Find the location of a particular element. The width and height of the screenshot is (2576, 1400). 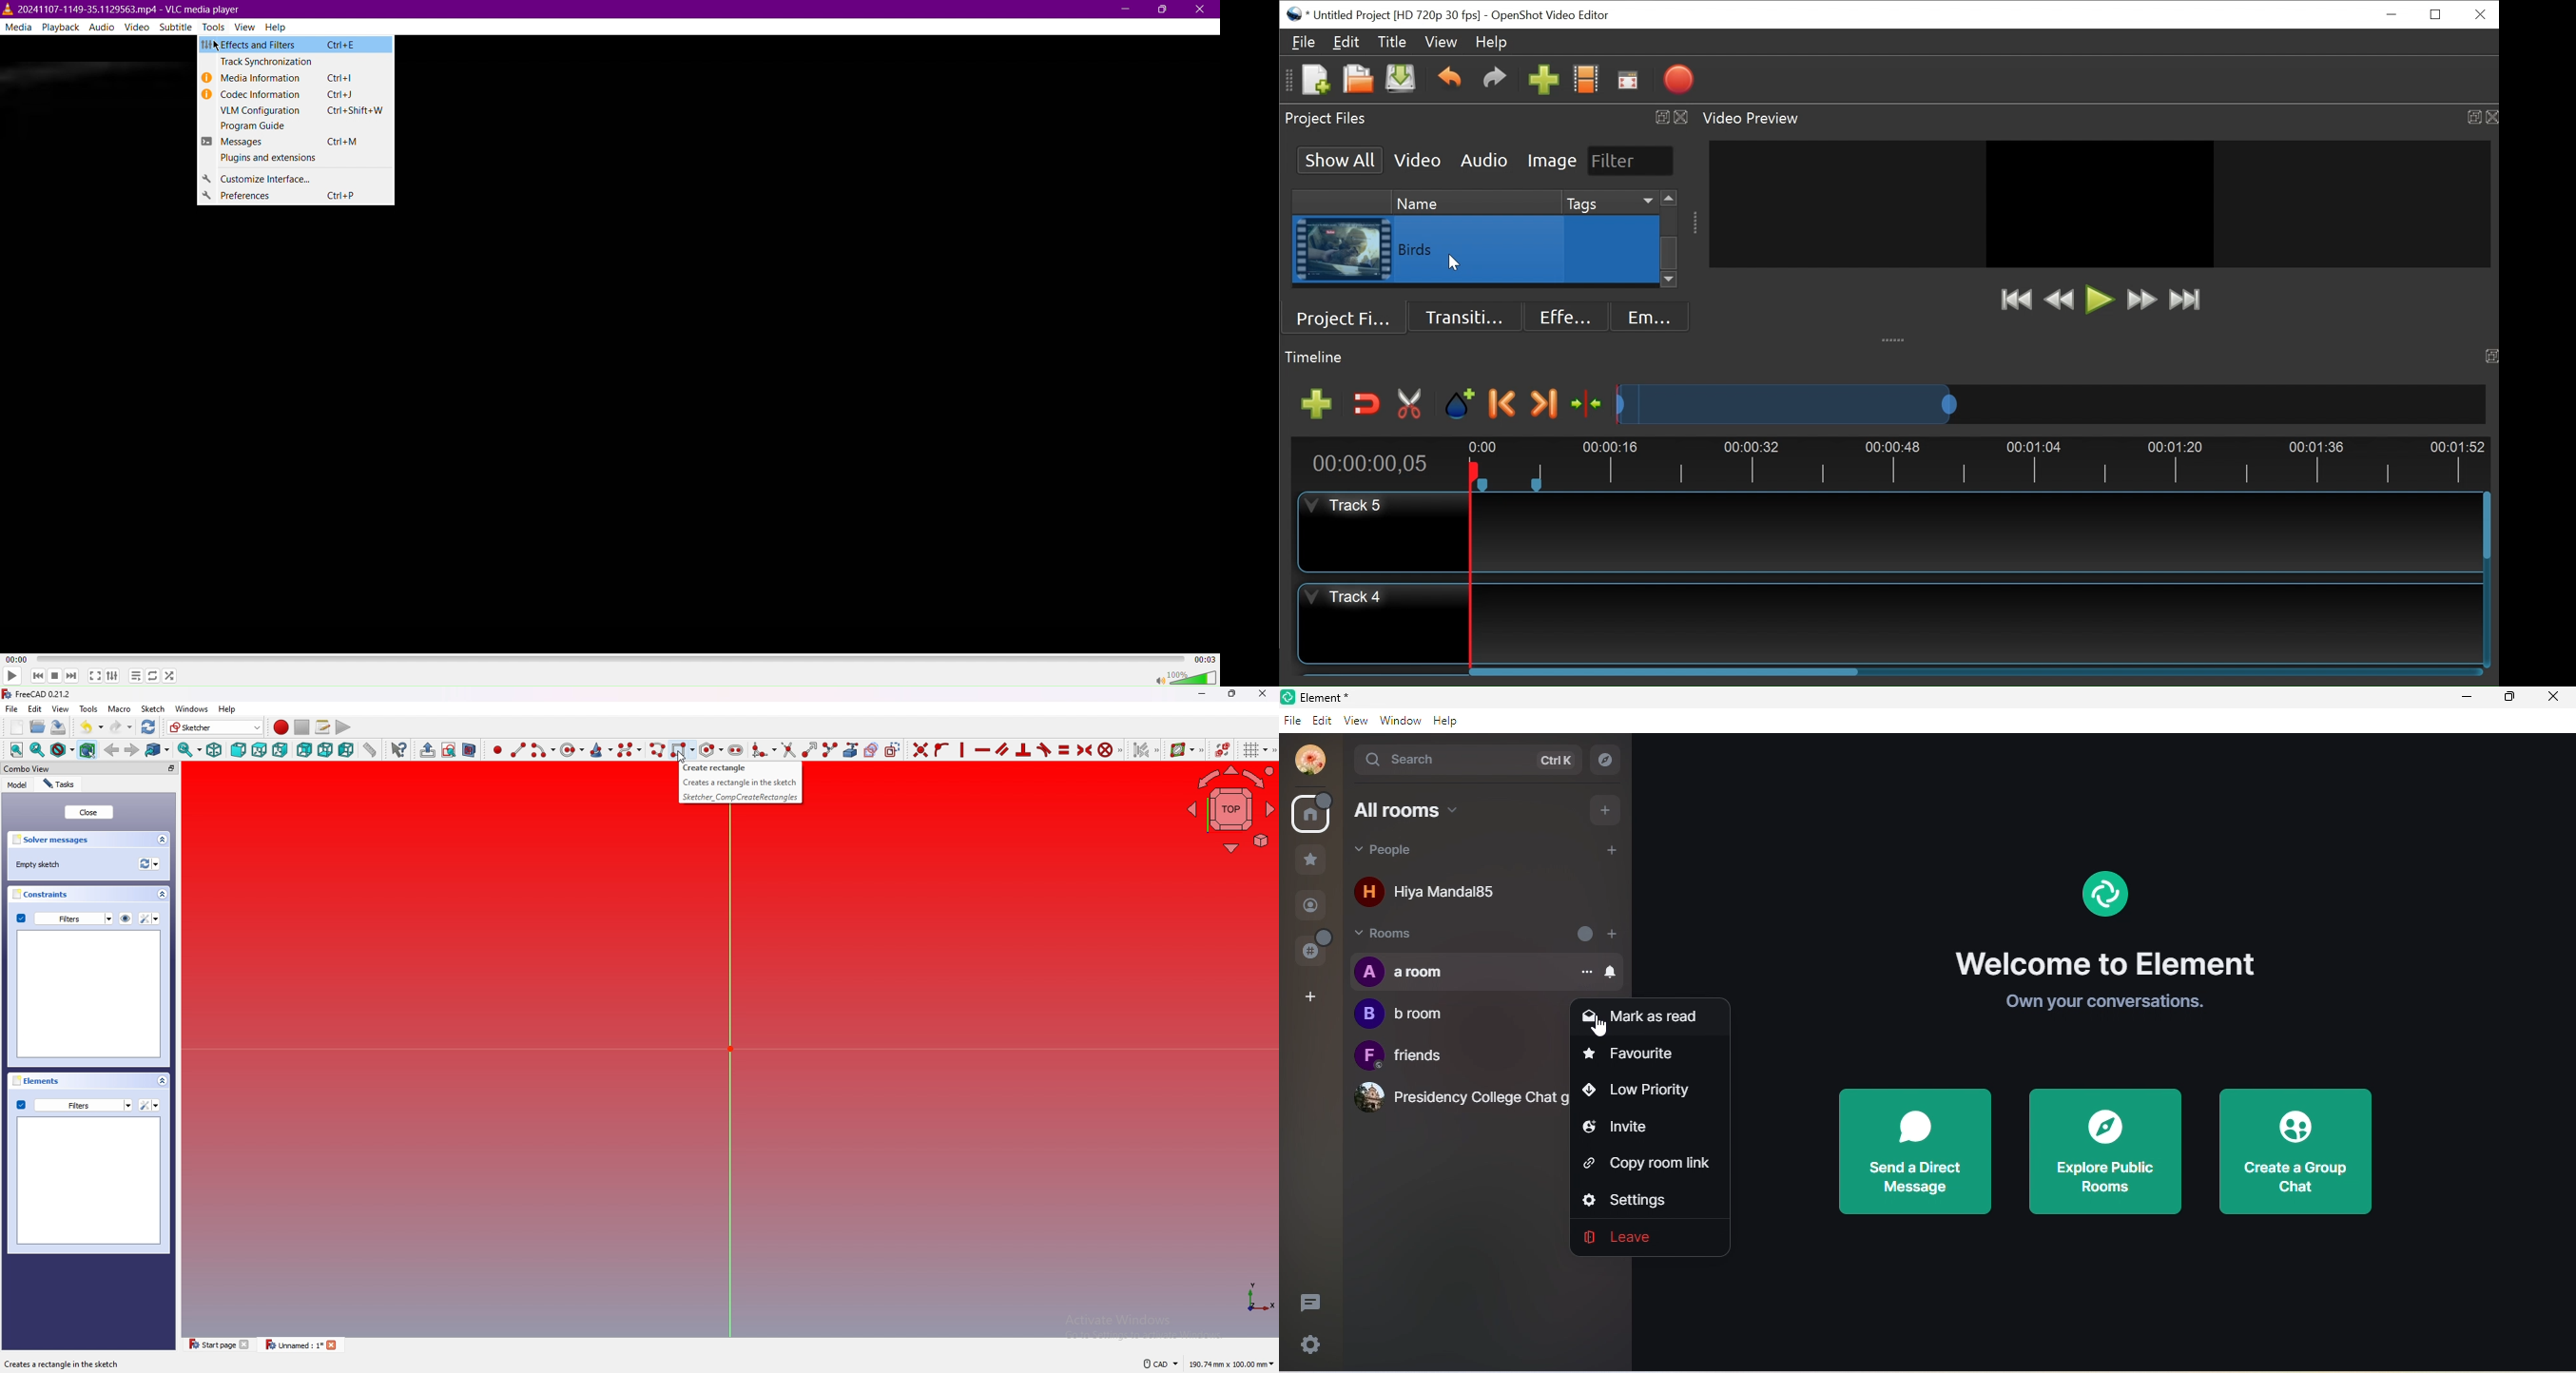

Import Files is located at coordinates (1543, 81).